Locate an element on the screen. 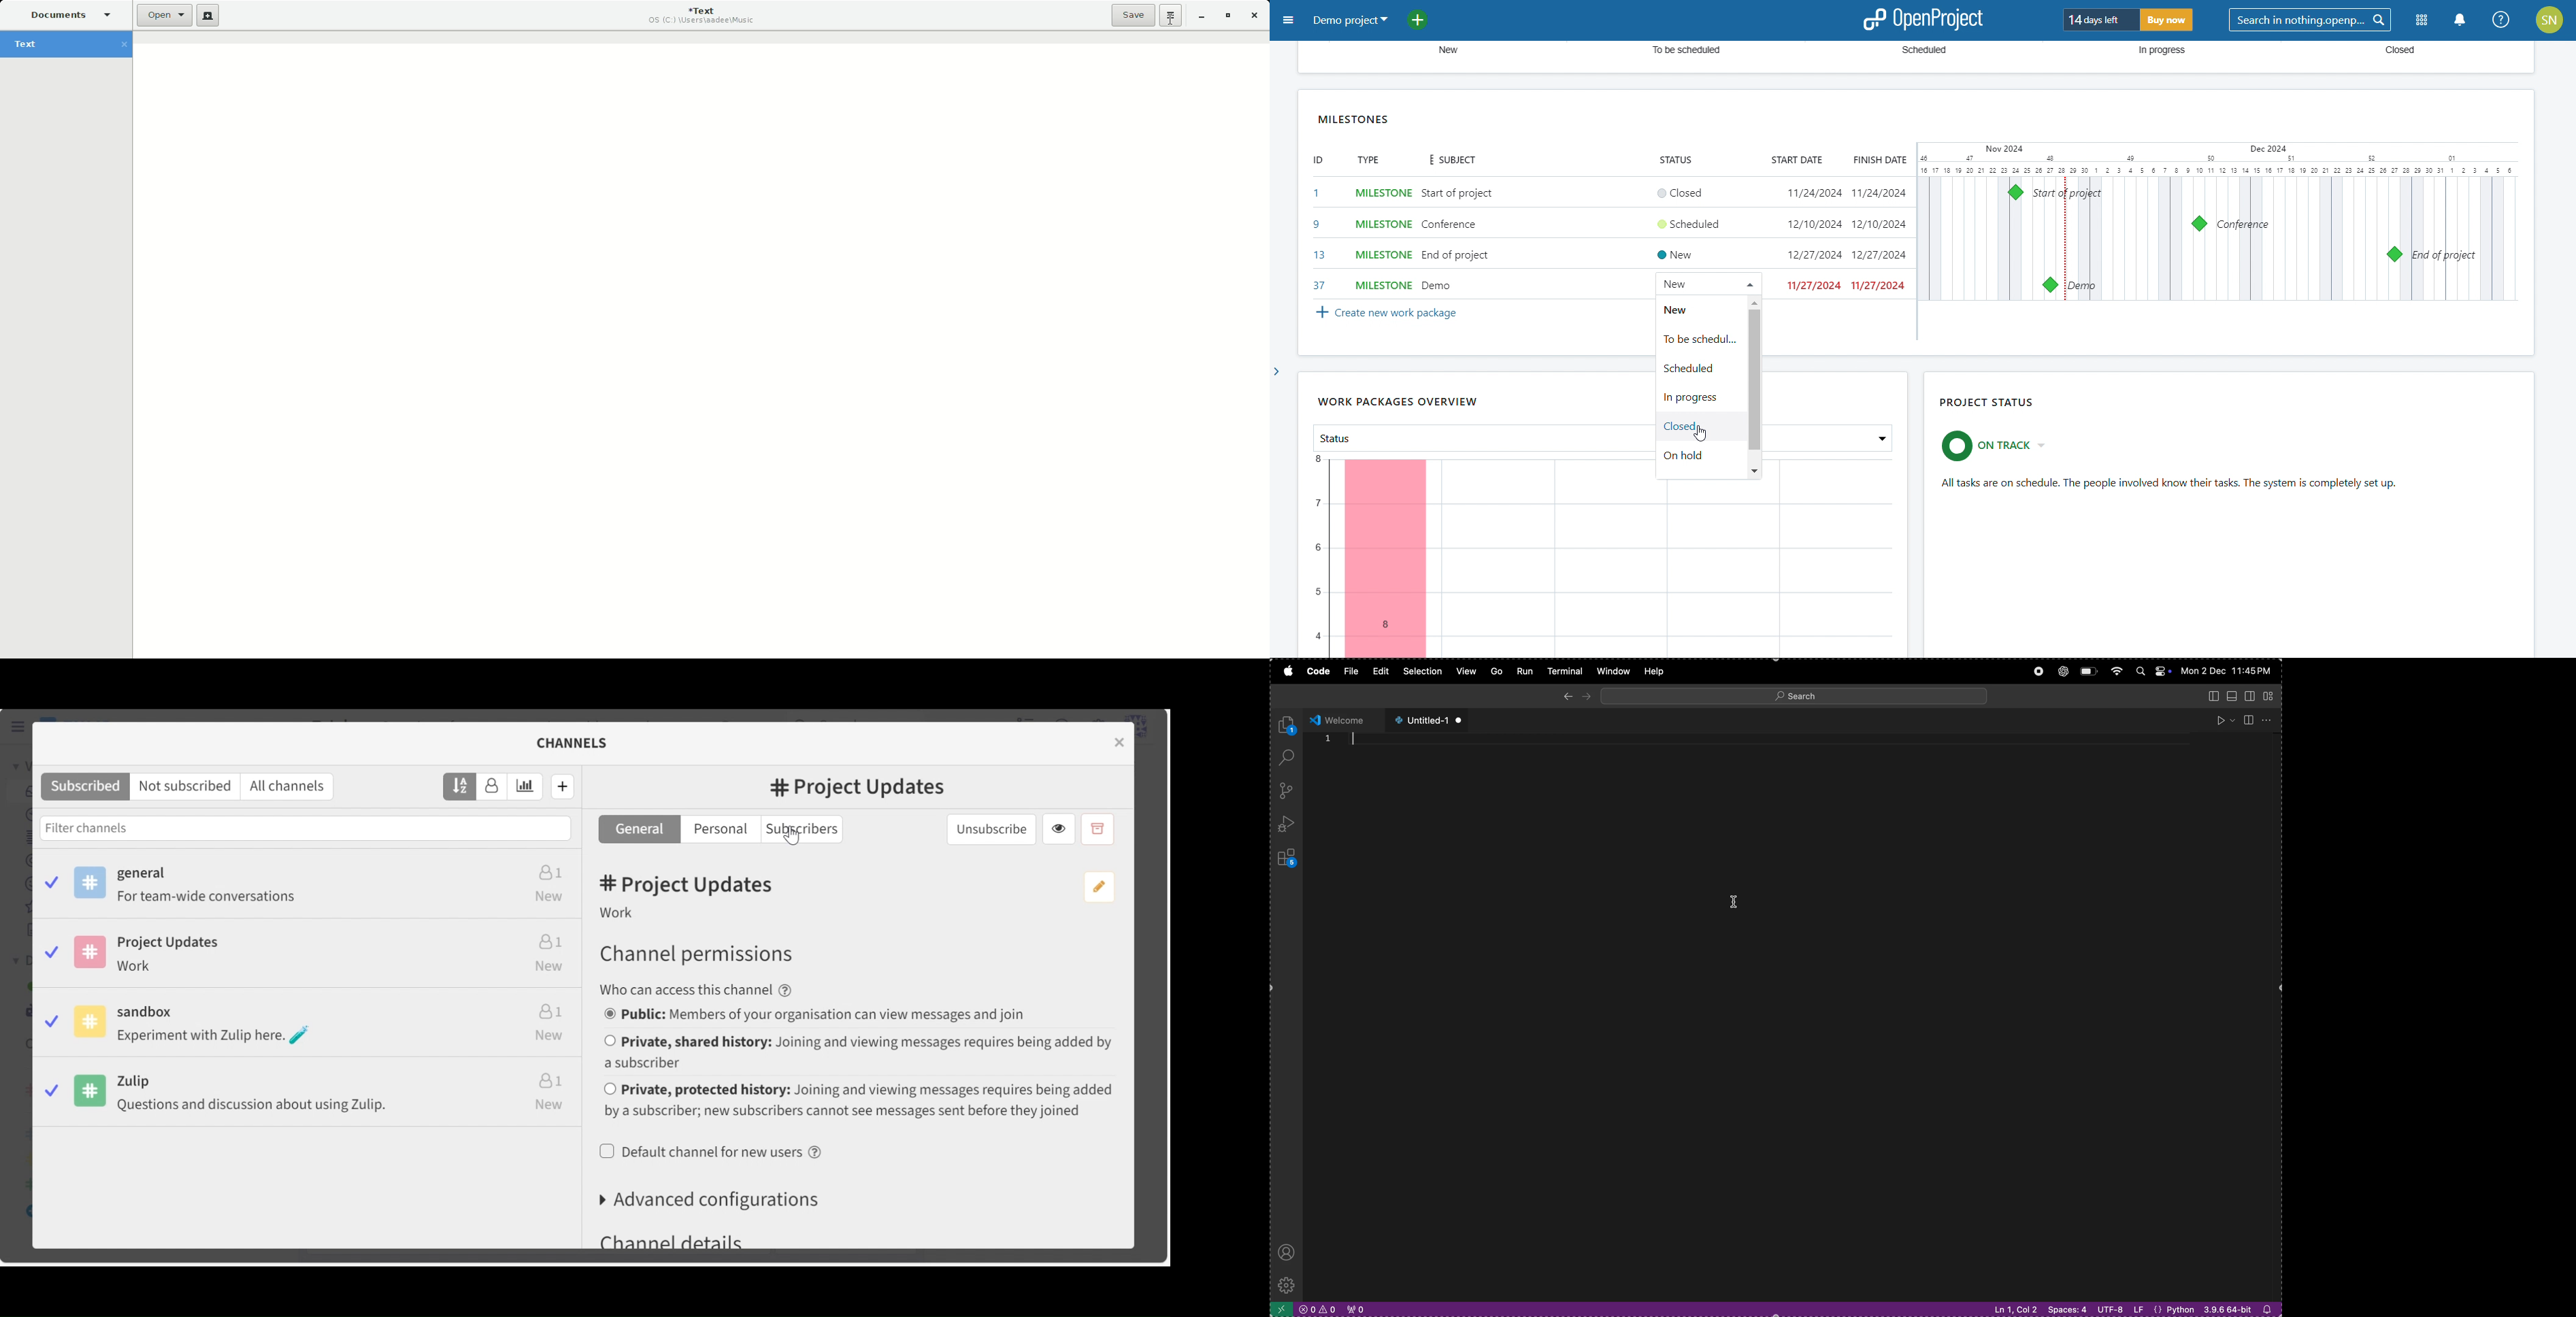 The width and height of the screenshot is (2576, 1344). Close is located at coordinates (1255, 16).